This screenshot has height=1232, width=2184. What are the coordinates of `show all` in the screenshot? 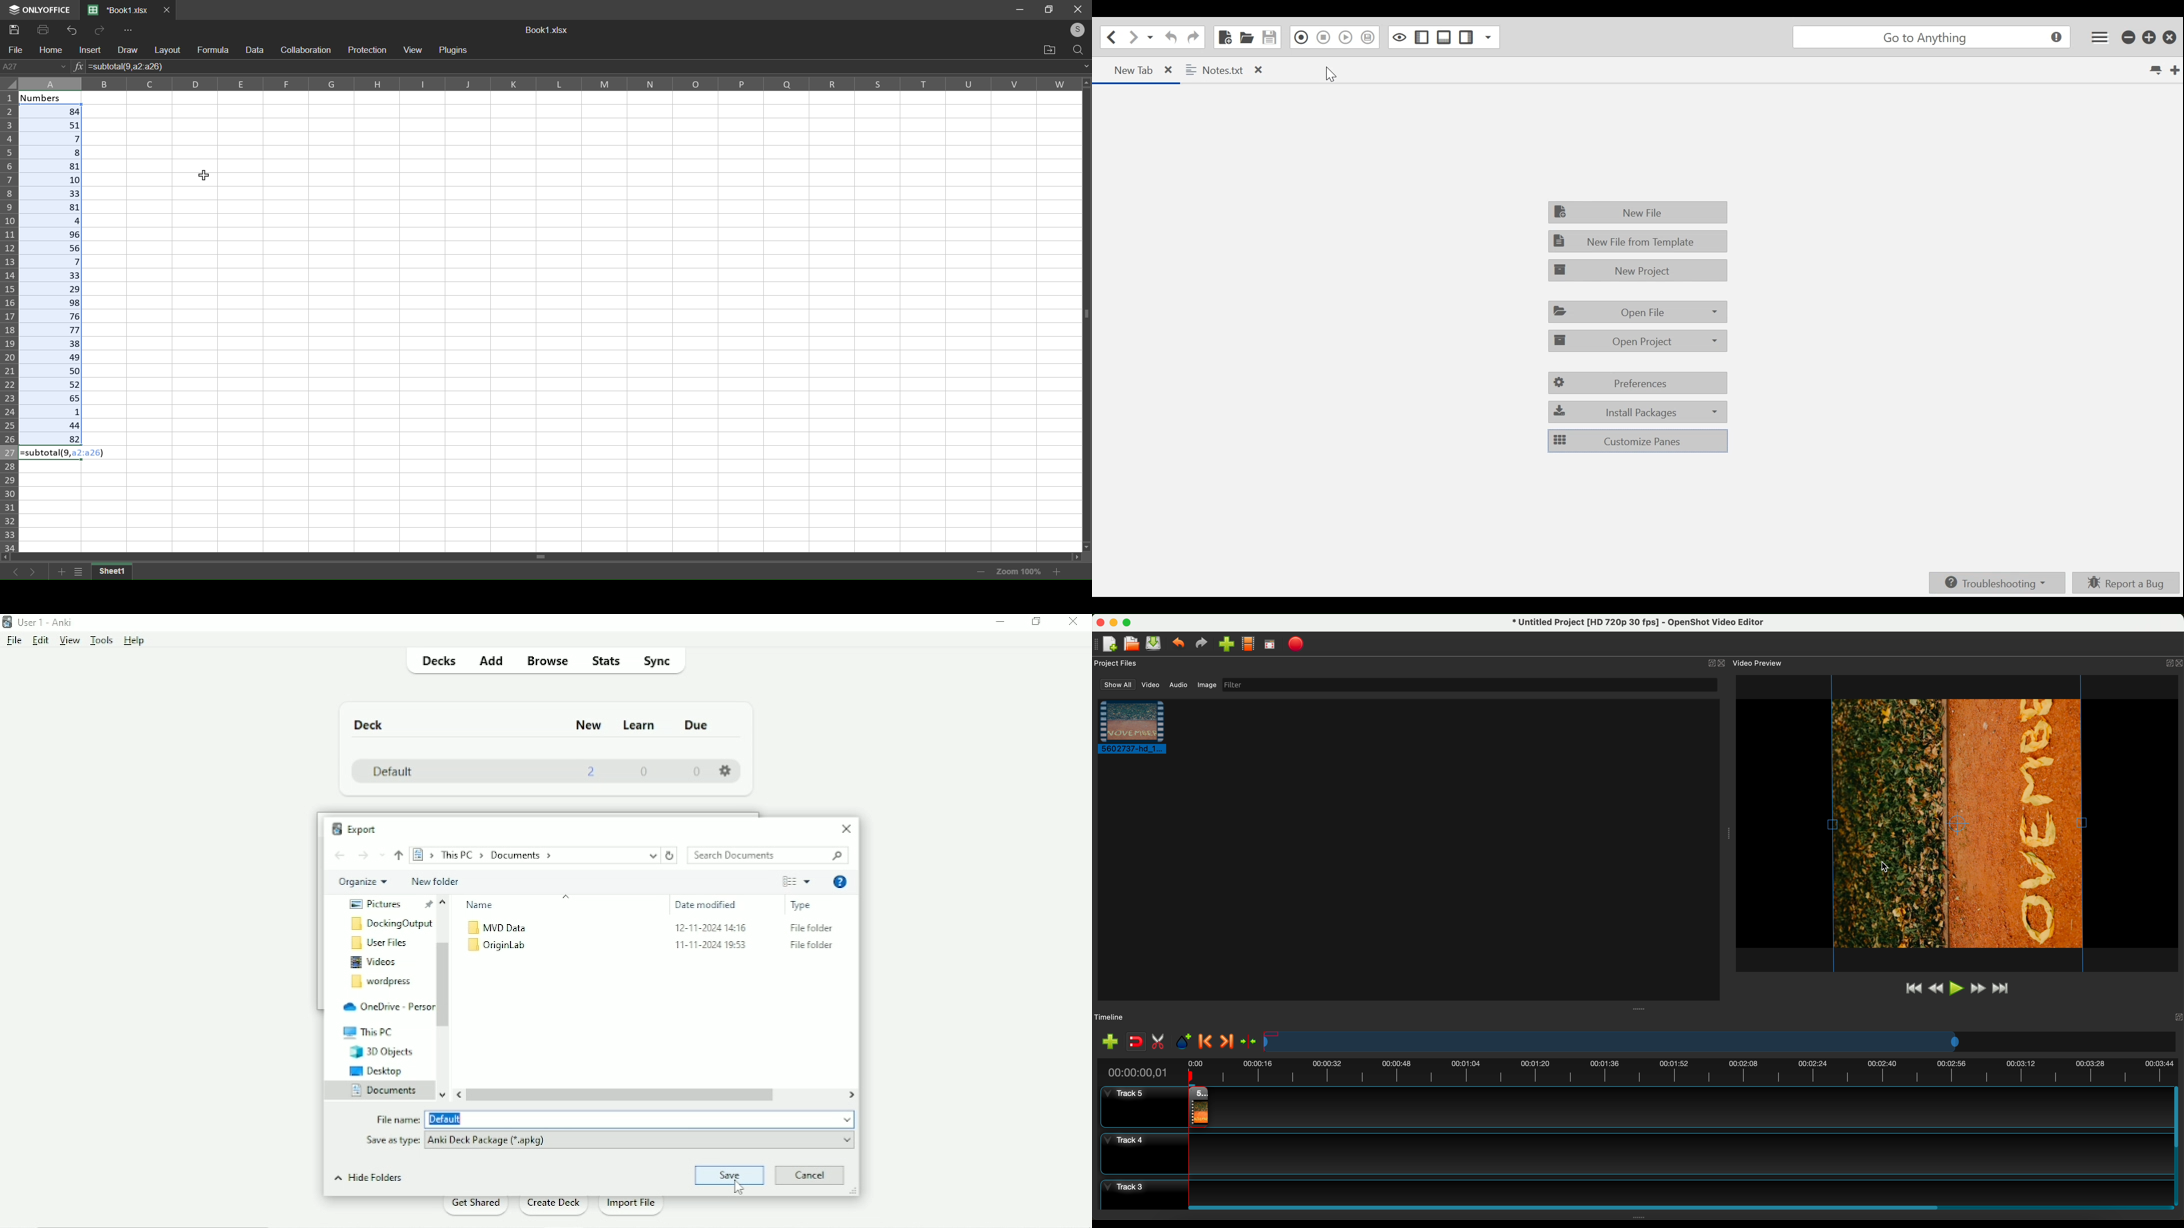 It's located at (1118, 684).